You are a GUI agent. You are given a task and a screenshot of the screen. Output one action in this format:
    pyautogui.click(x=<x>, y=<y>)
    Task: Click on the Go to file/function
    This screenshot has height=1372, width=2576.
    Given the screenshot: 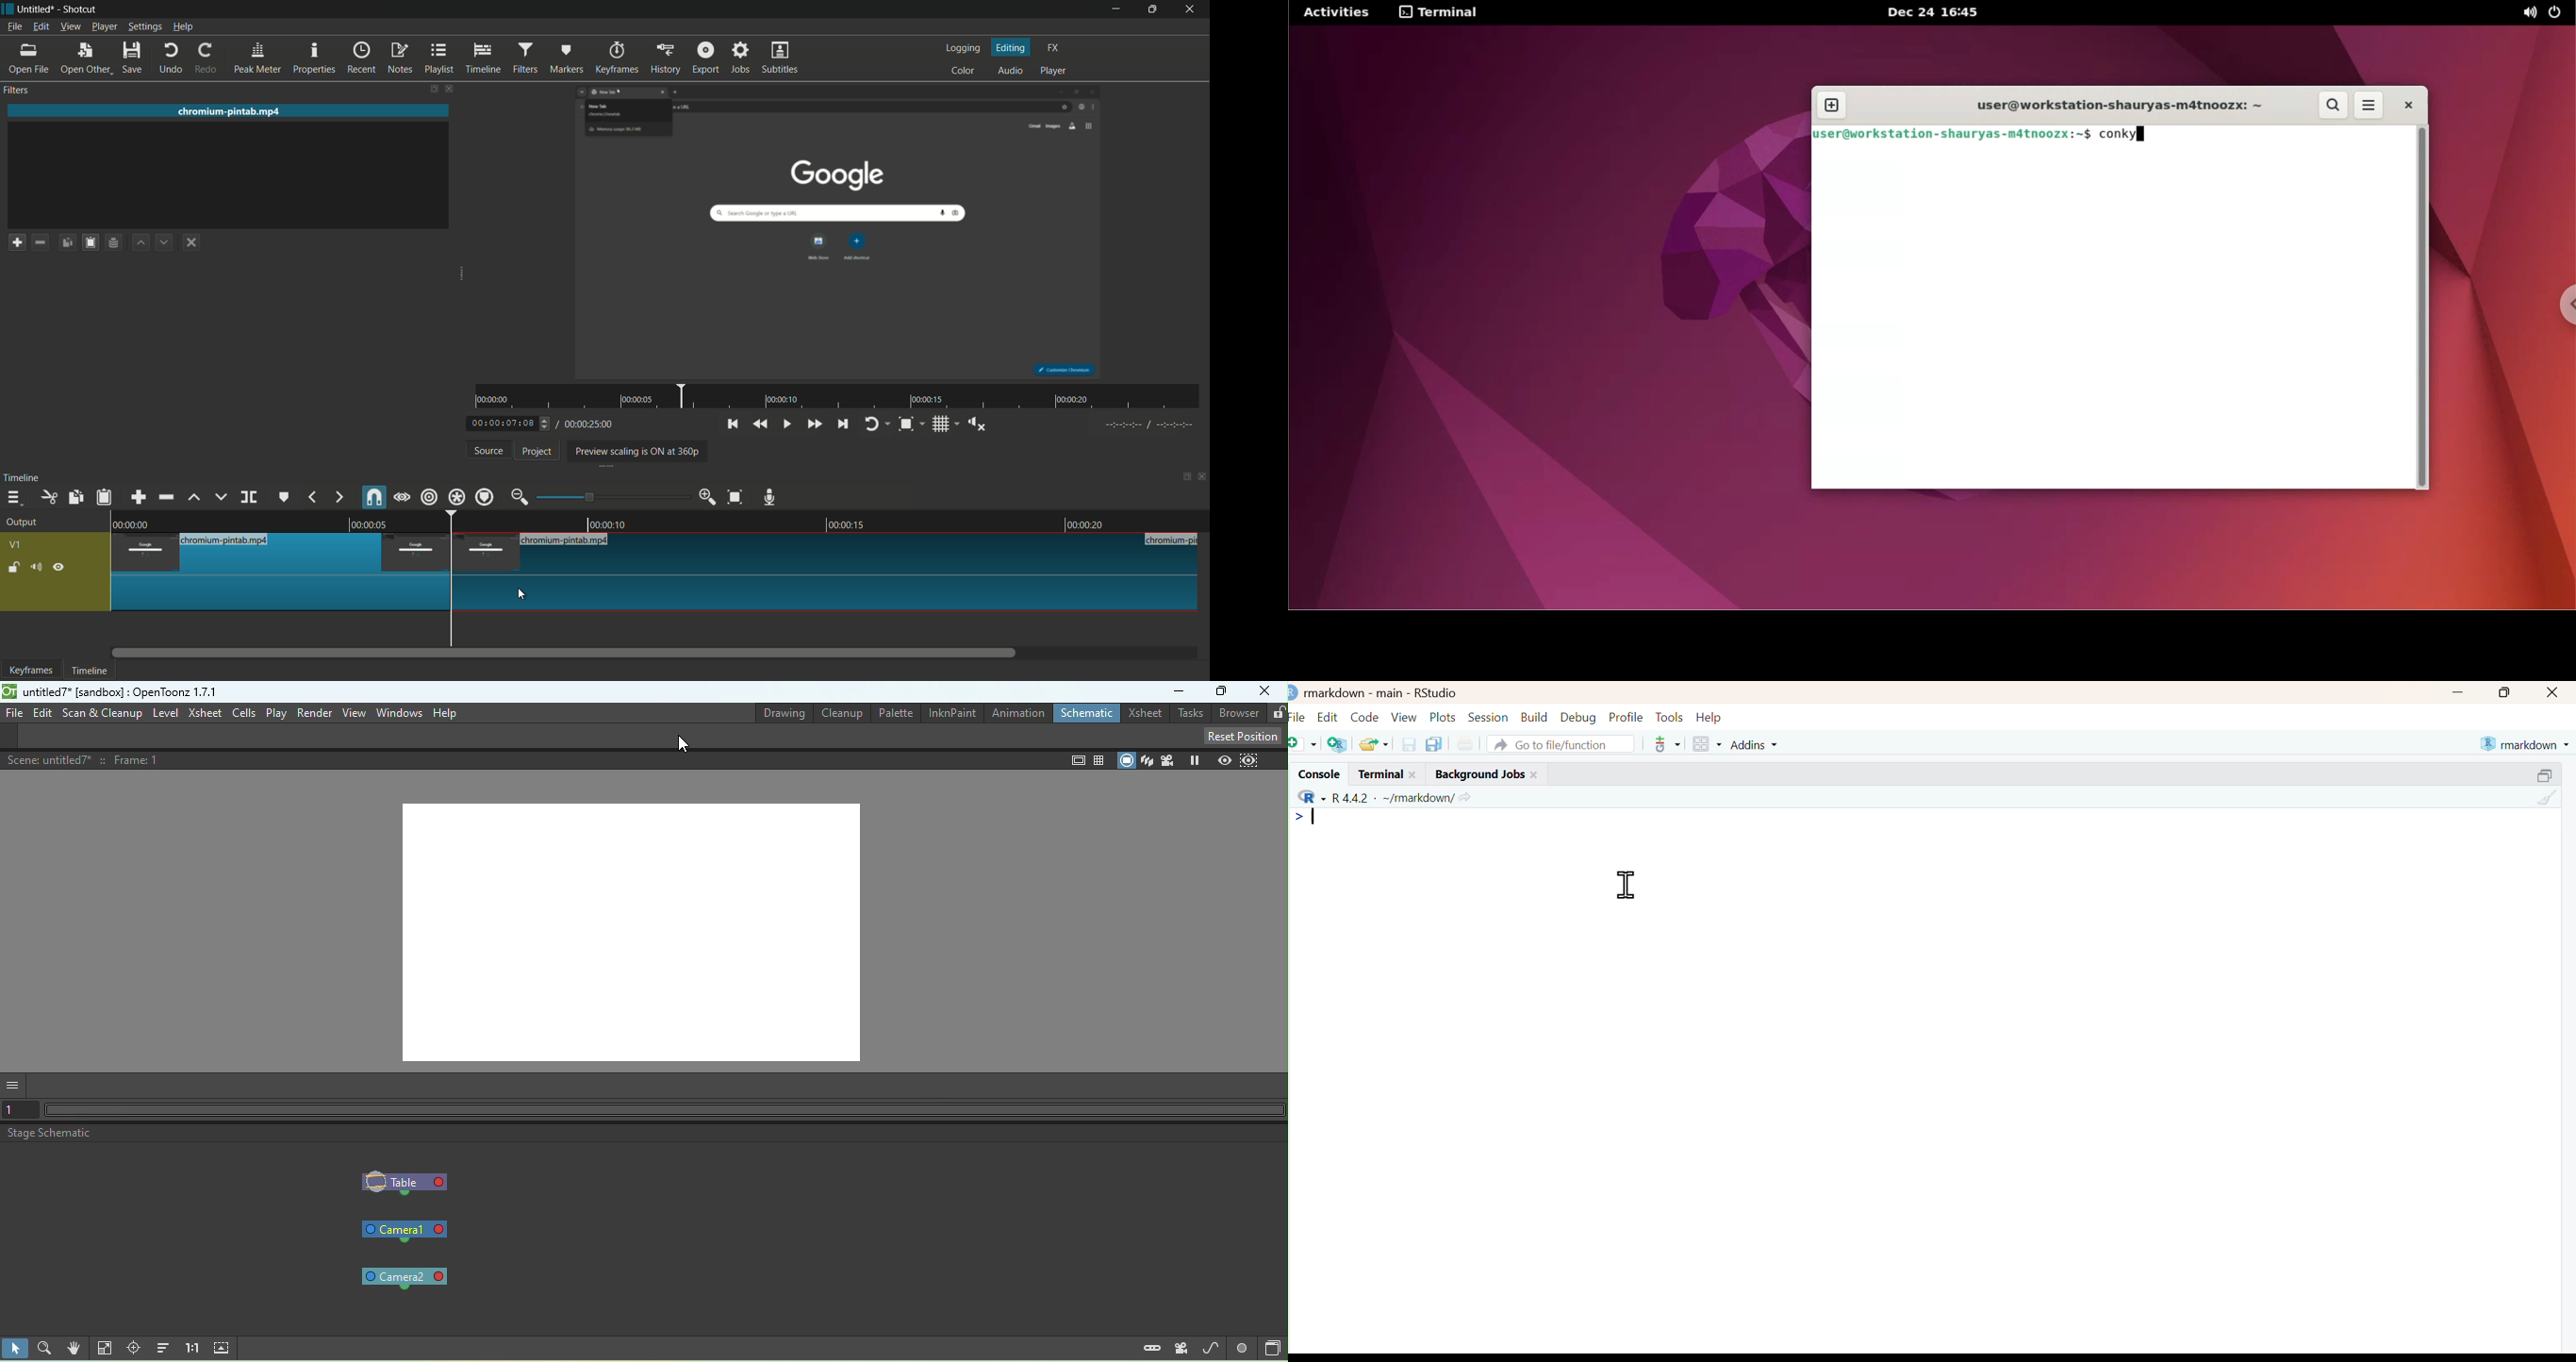 What is the action you would take?
    pyautogui.click(x=1562, y=743)
    